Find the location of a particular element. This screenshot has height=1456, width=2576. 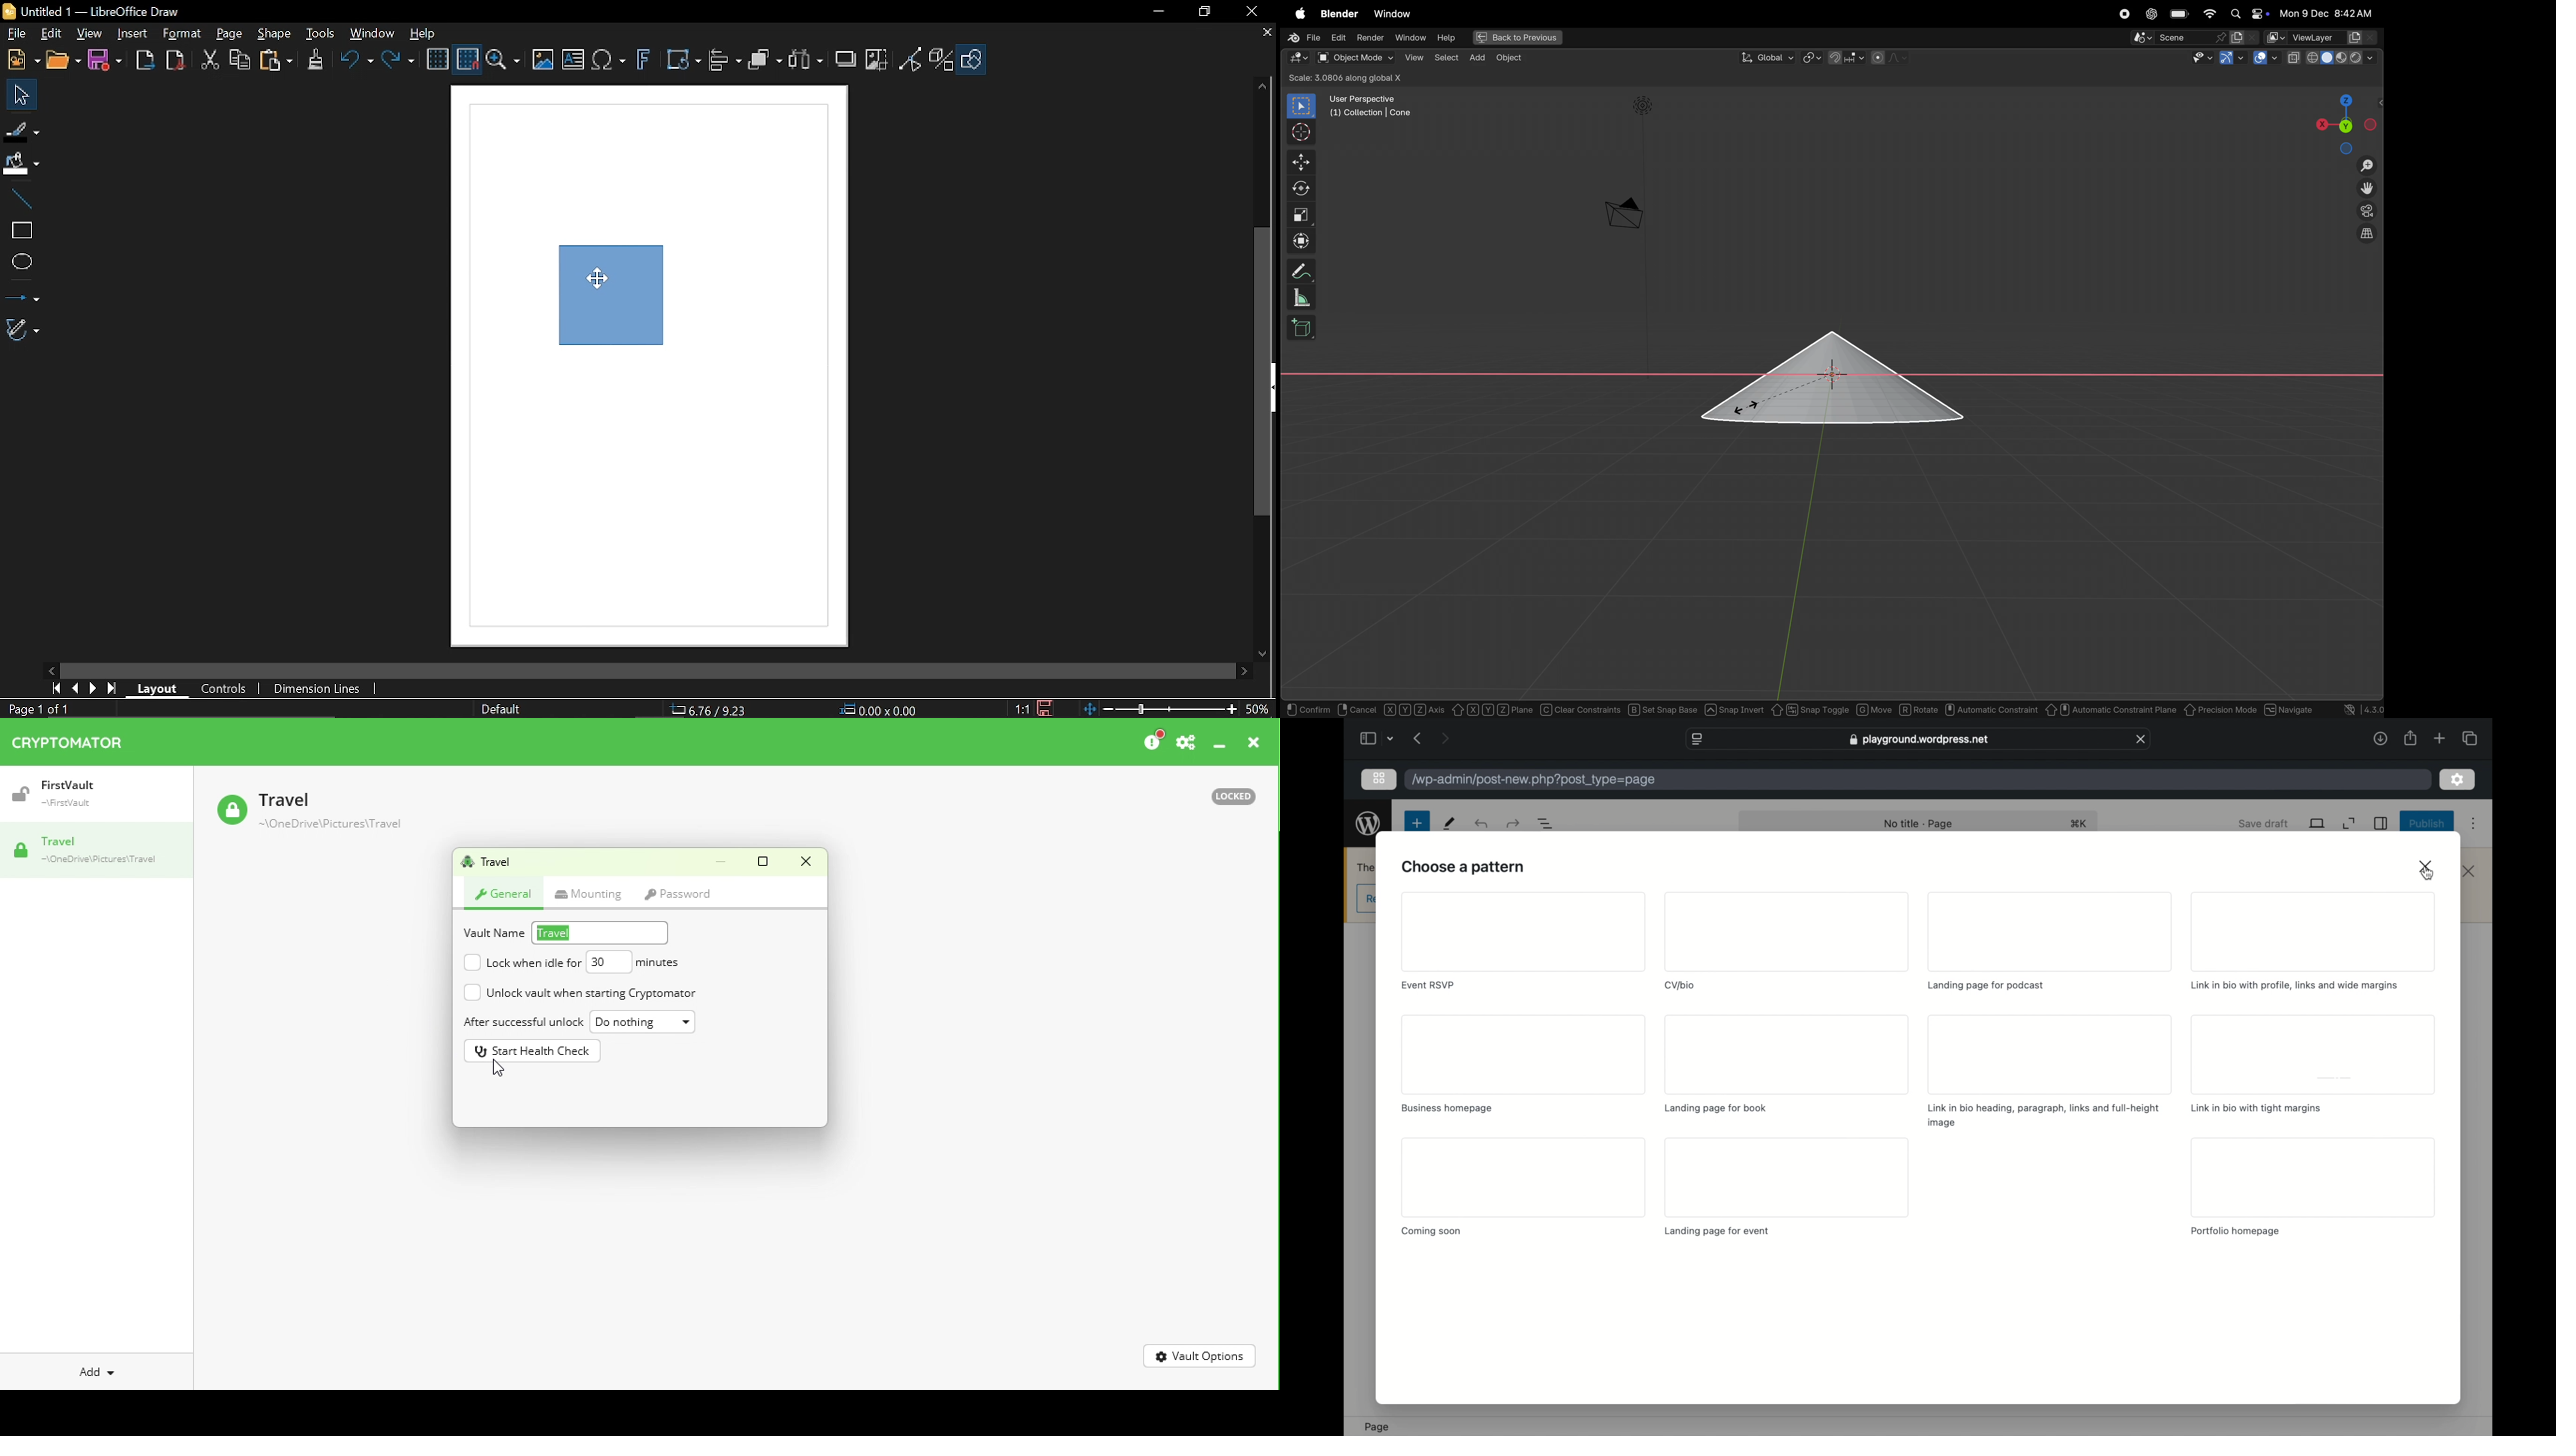

close is located at coordinates (2142, 738).